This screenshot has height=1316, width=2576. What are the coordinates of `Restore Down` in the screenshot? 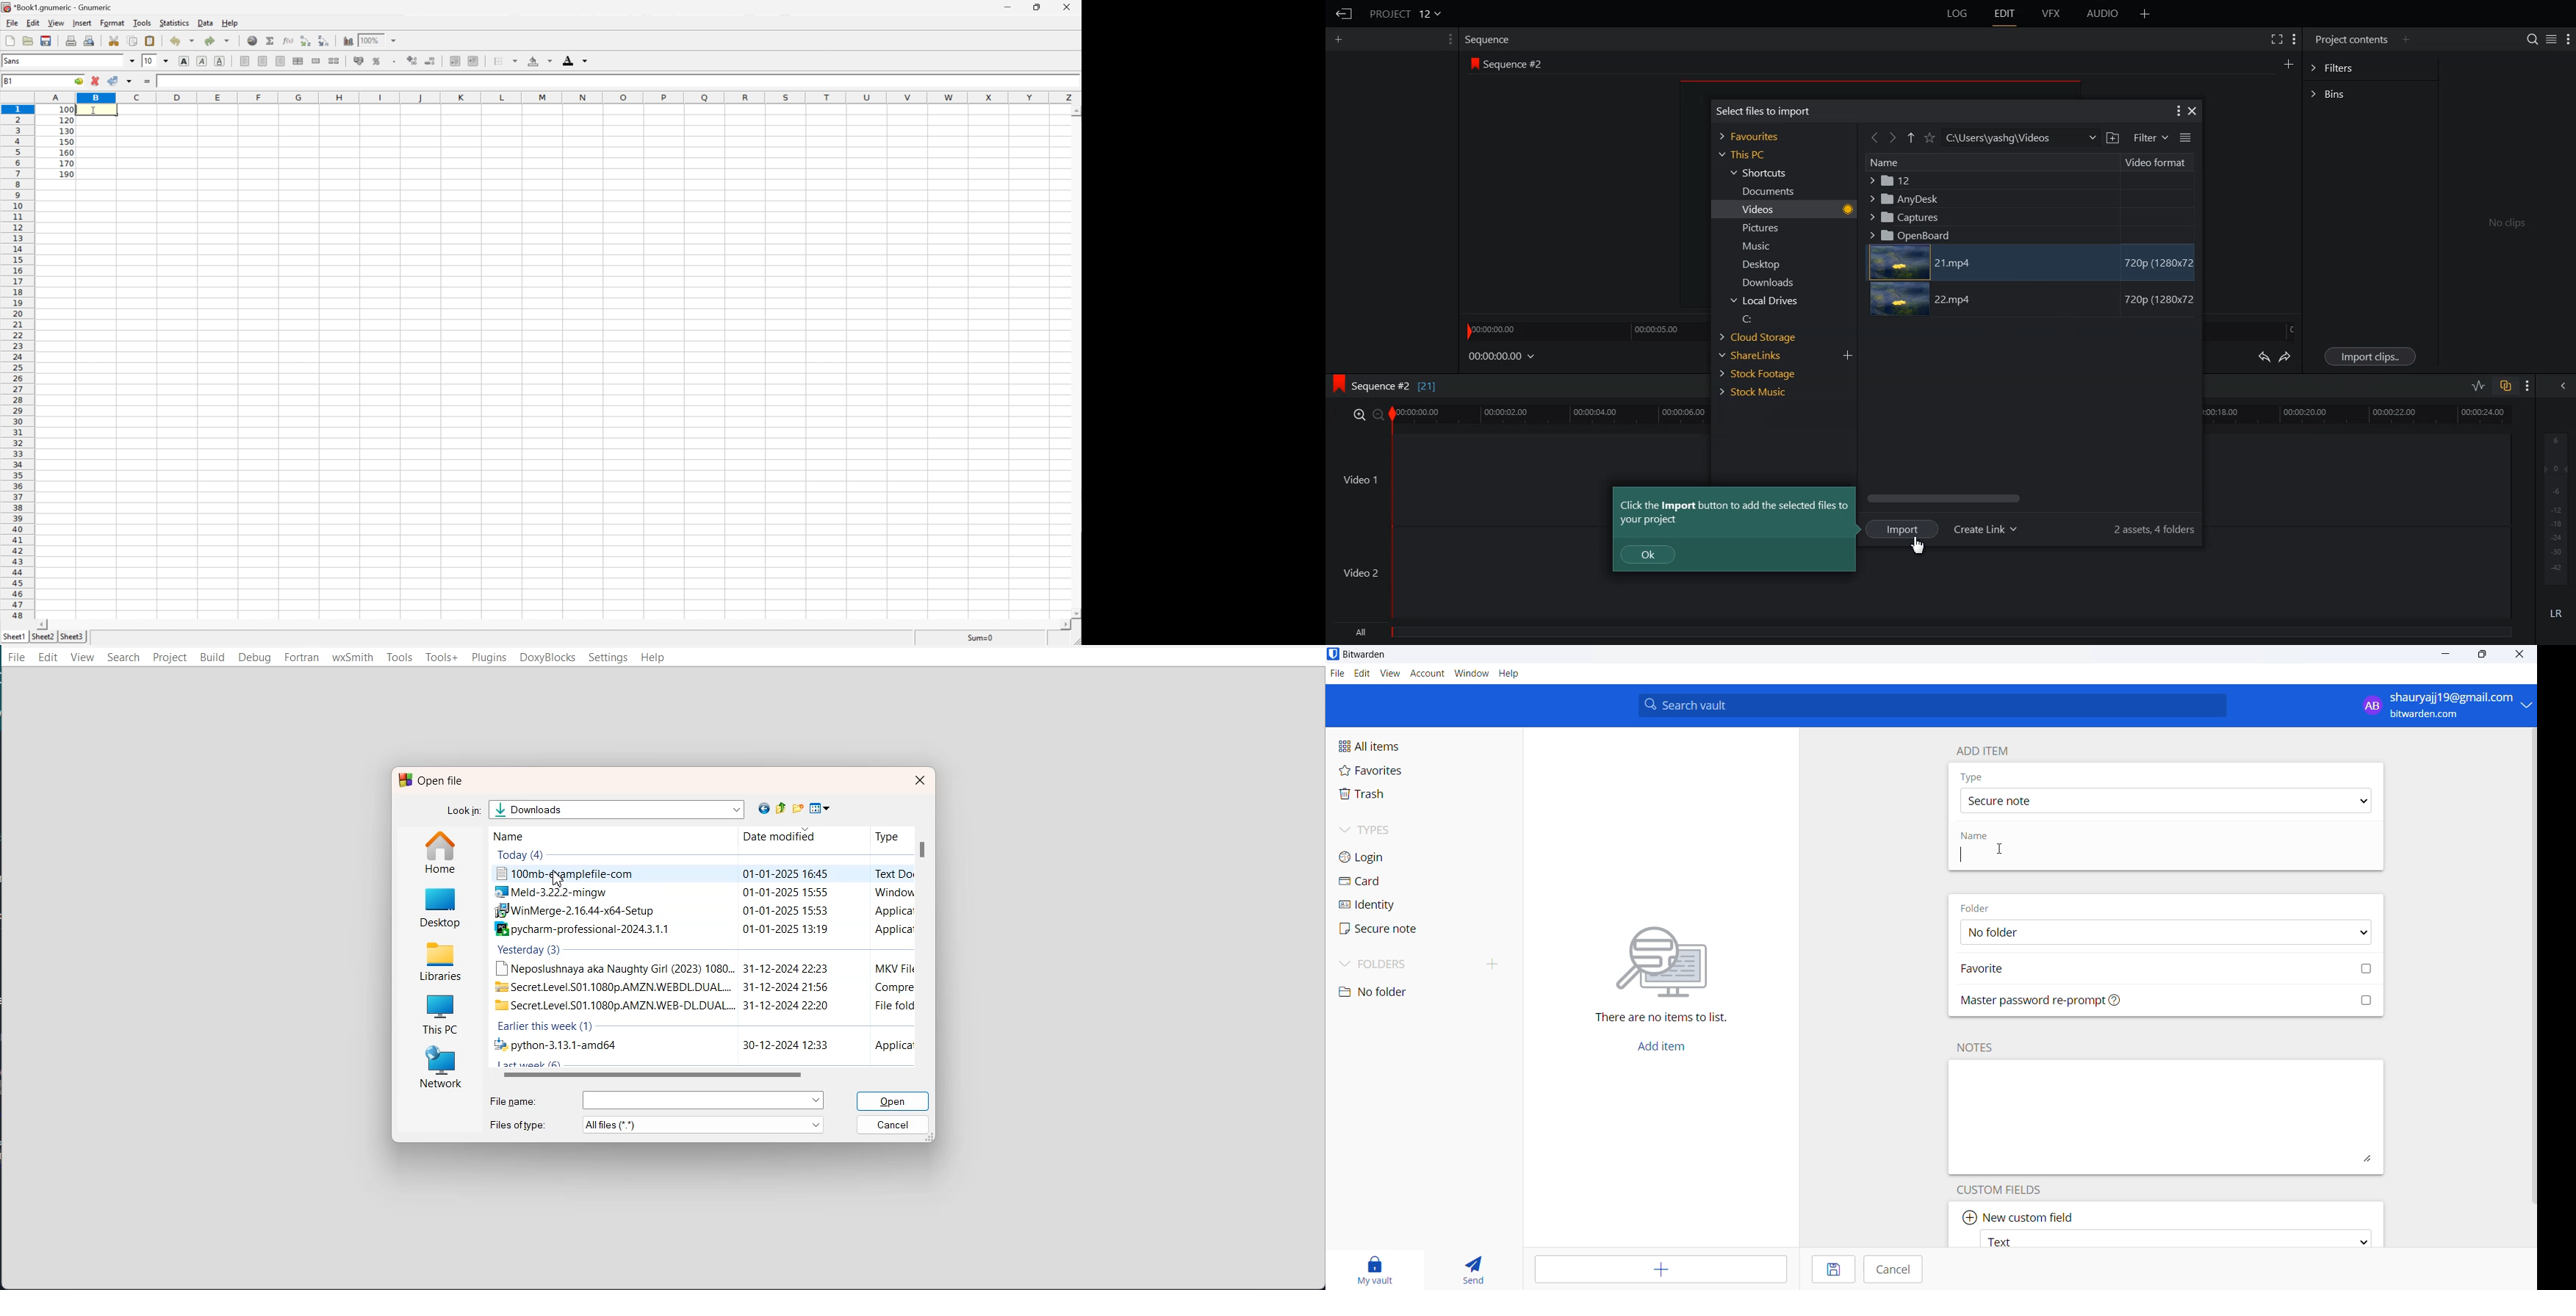 It's located at (1037, 7).